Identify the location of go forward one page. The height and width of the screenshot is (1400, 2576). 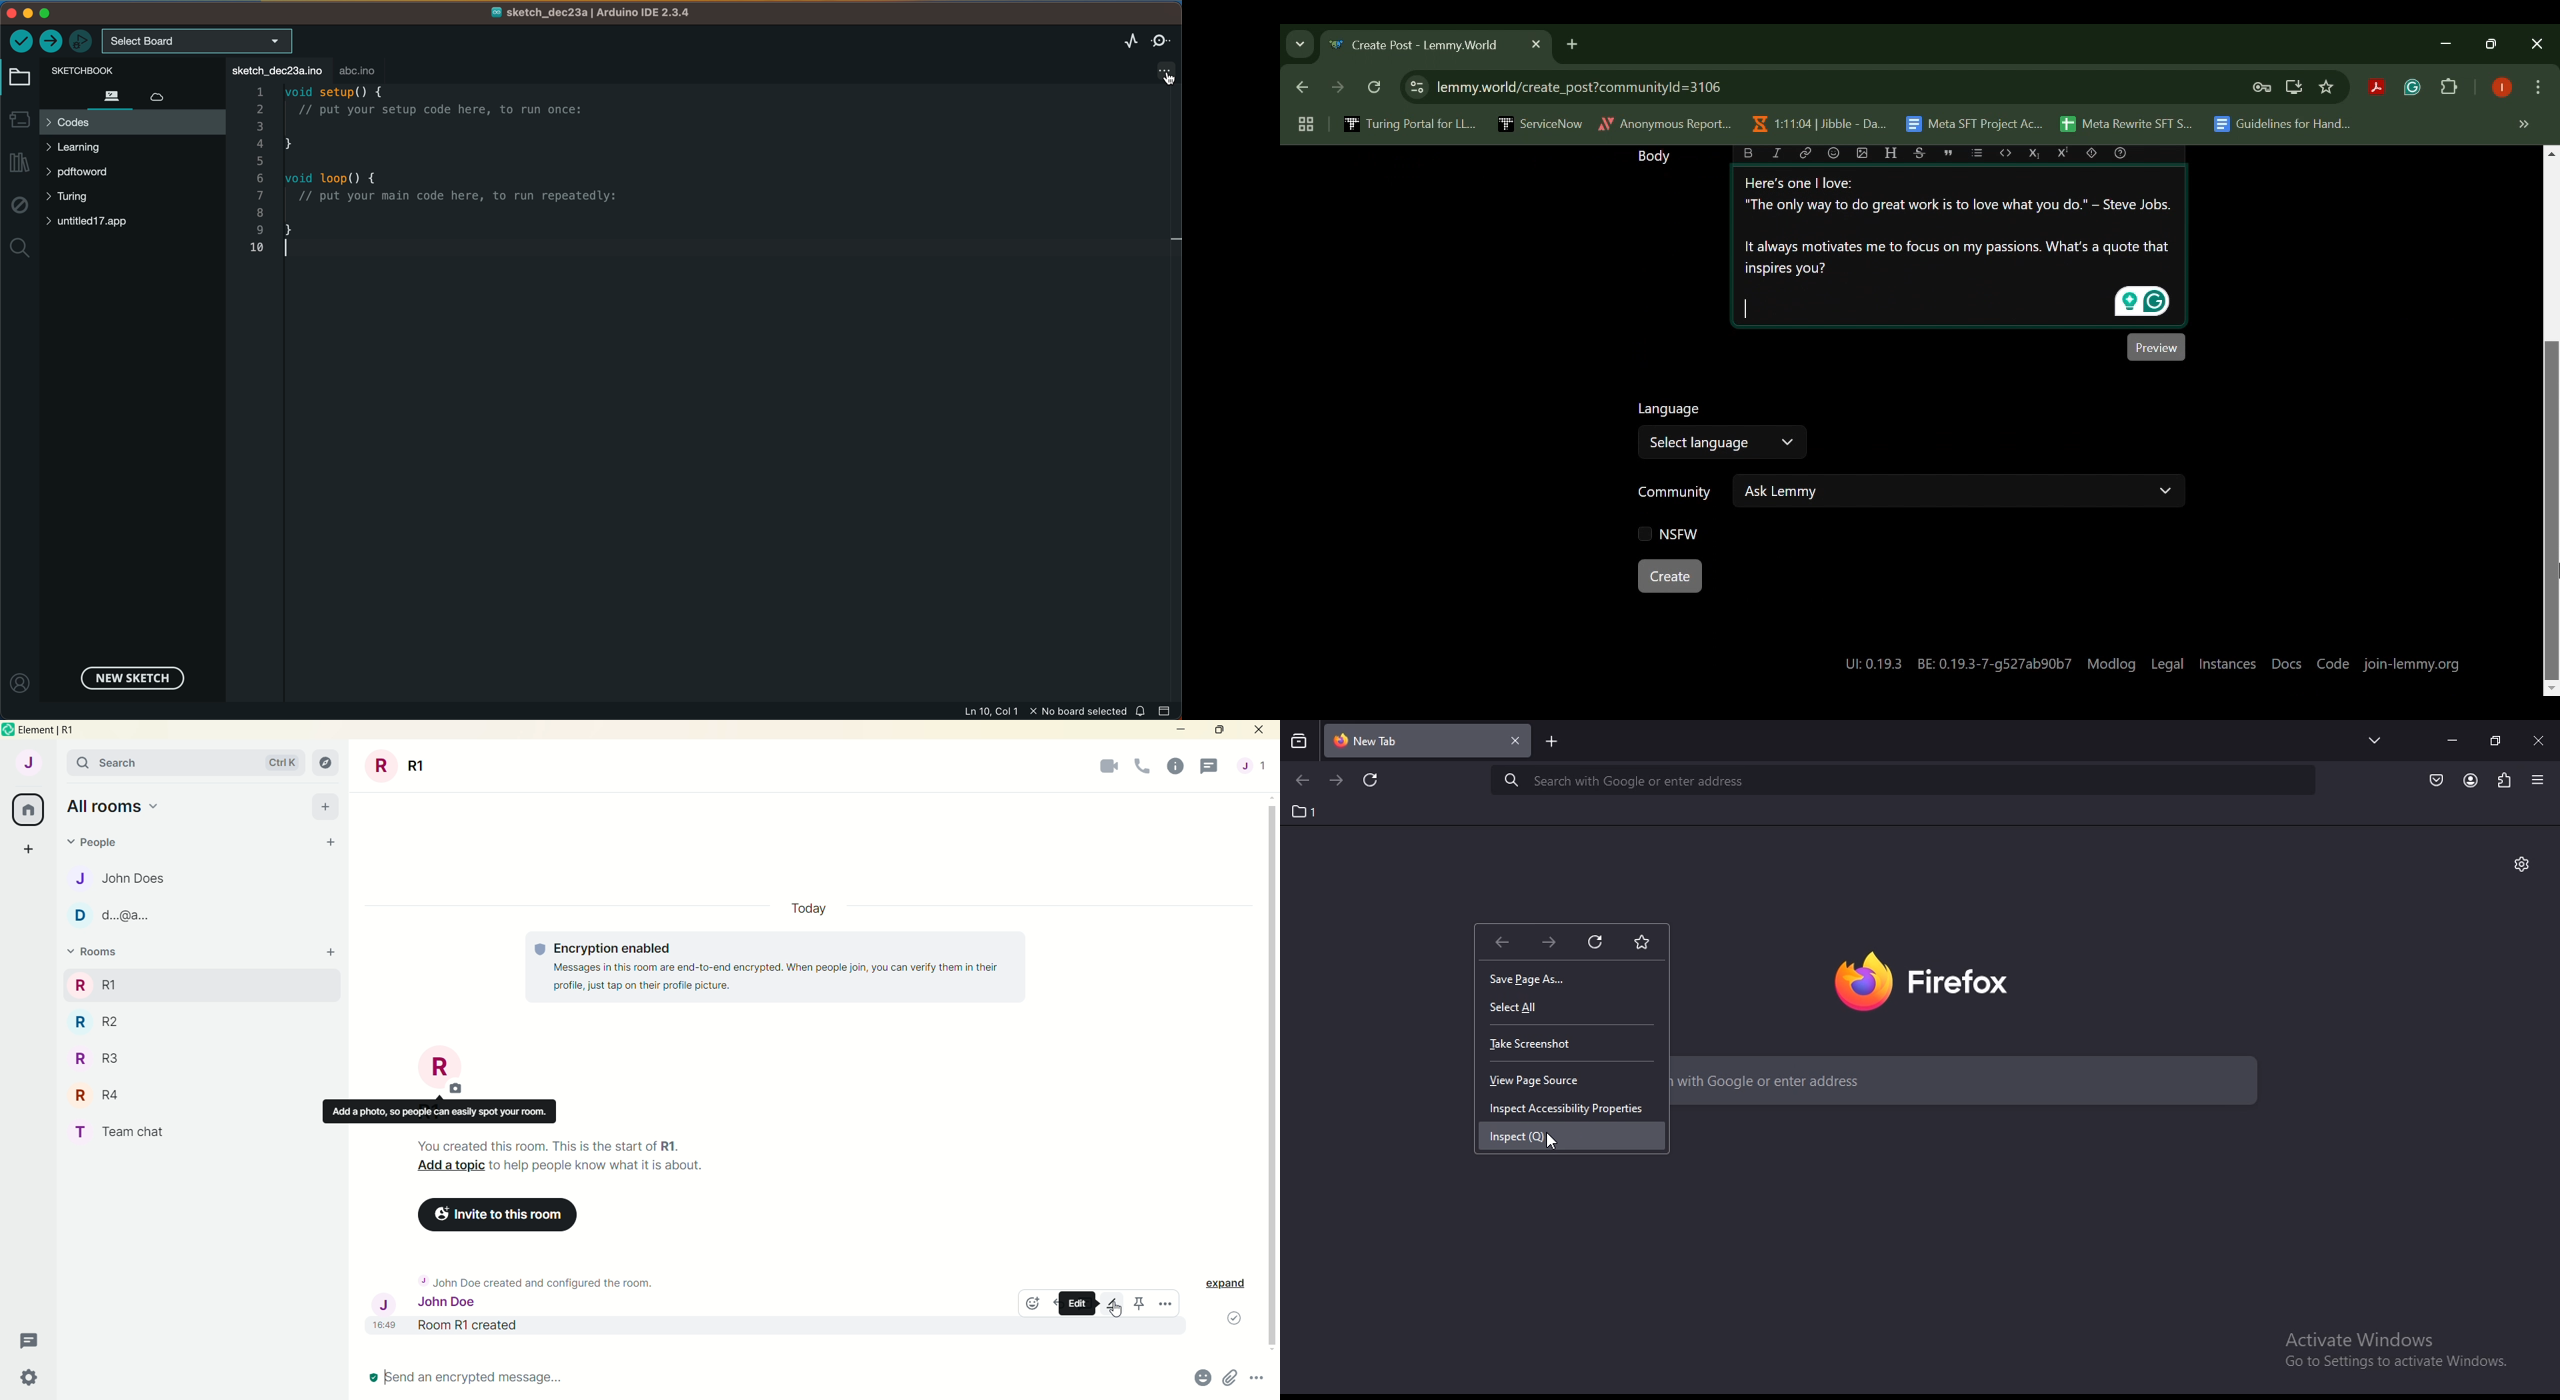
(1547, 941).